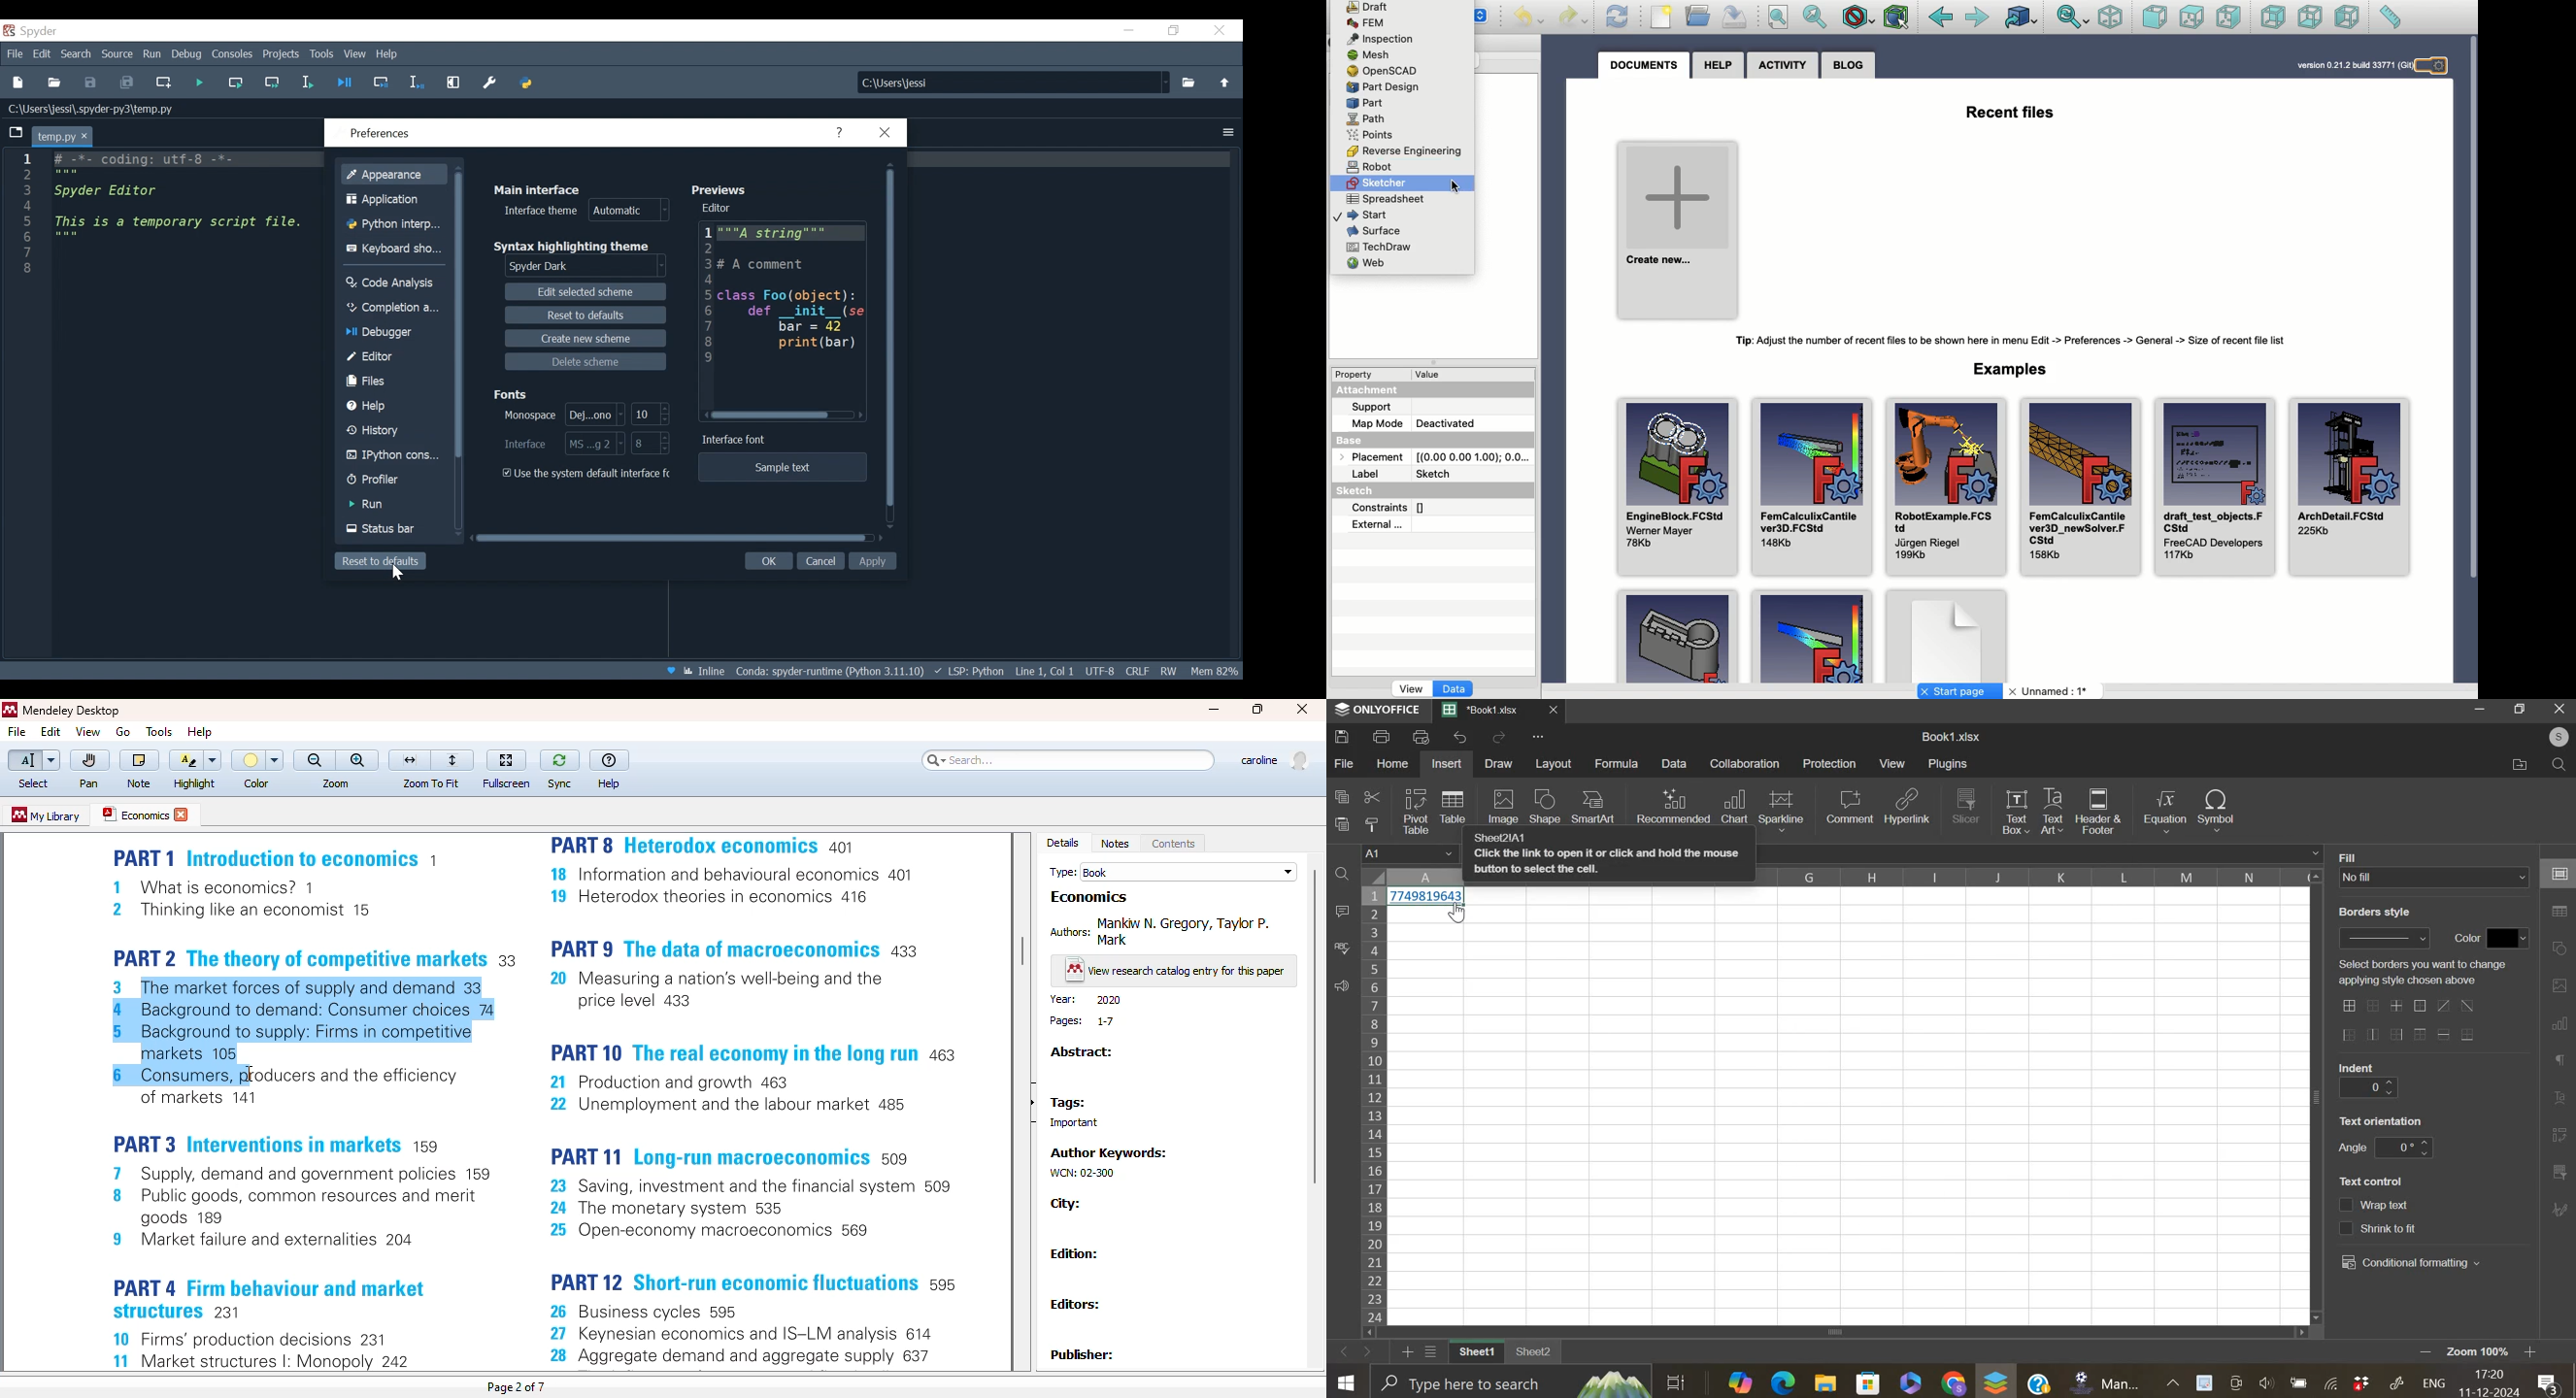 This screenshot has height=1400, width=2576. I want to click on Syntax highlighting theme, so click(573, 246).